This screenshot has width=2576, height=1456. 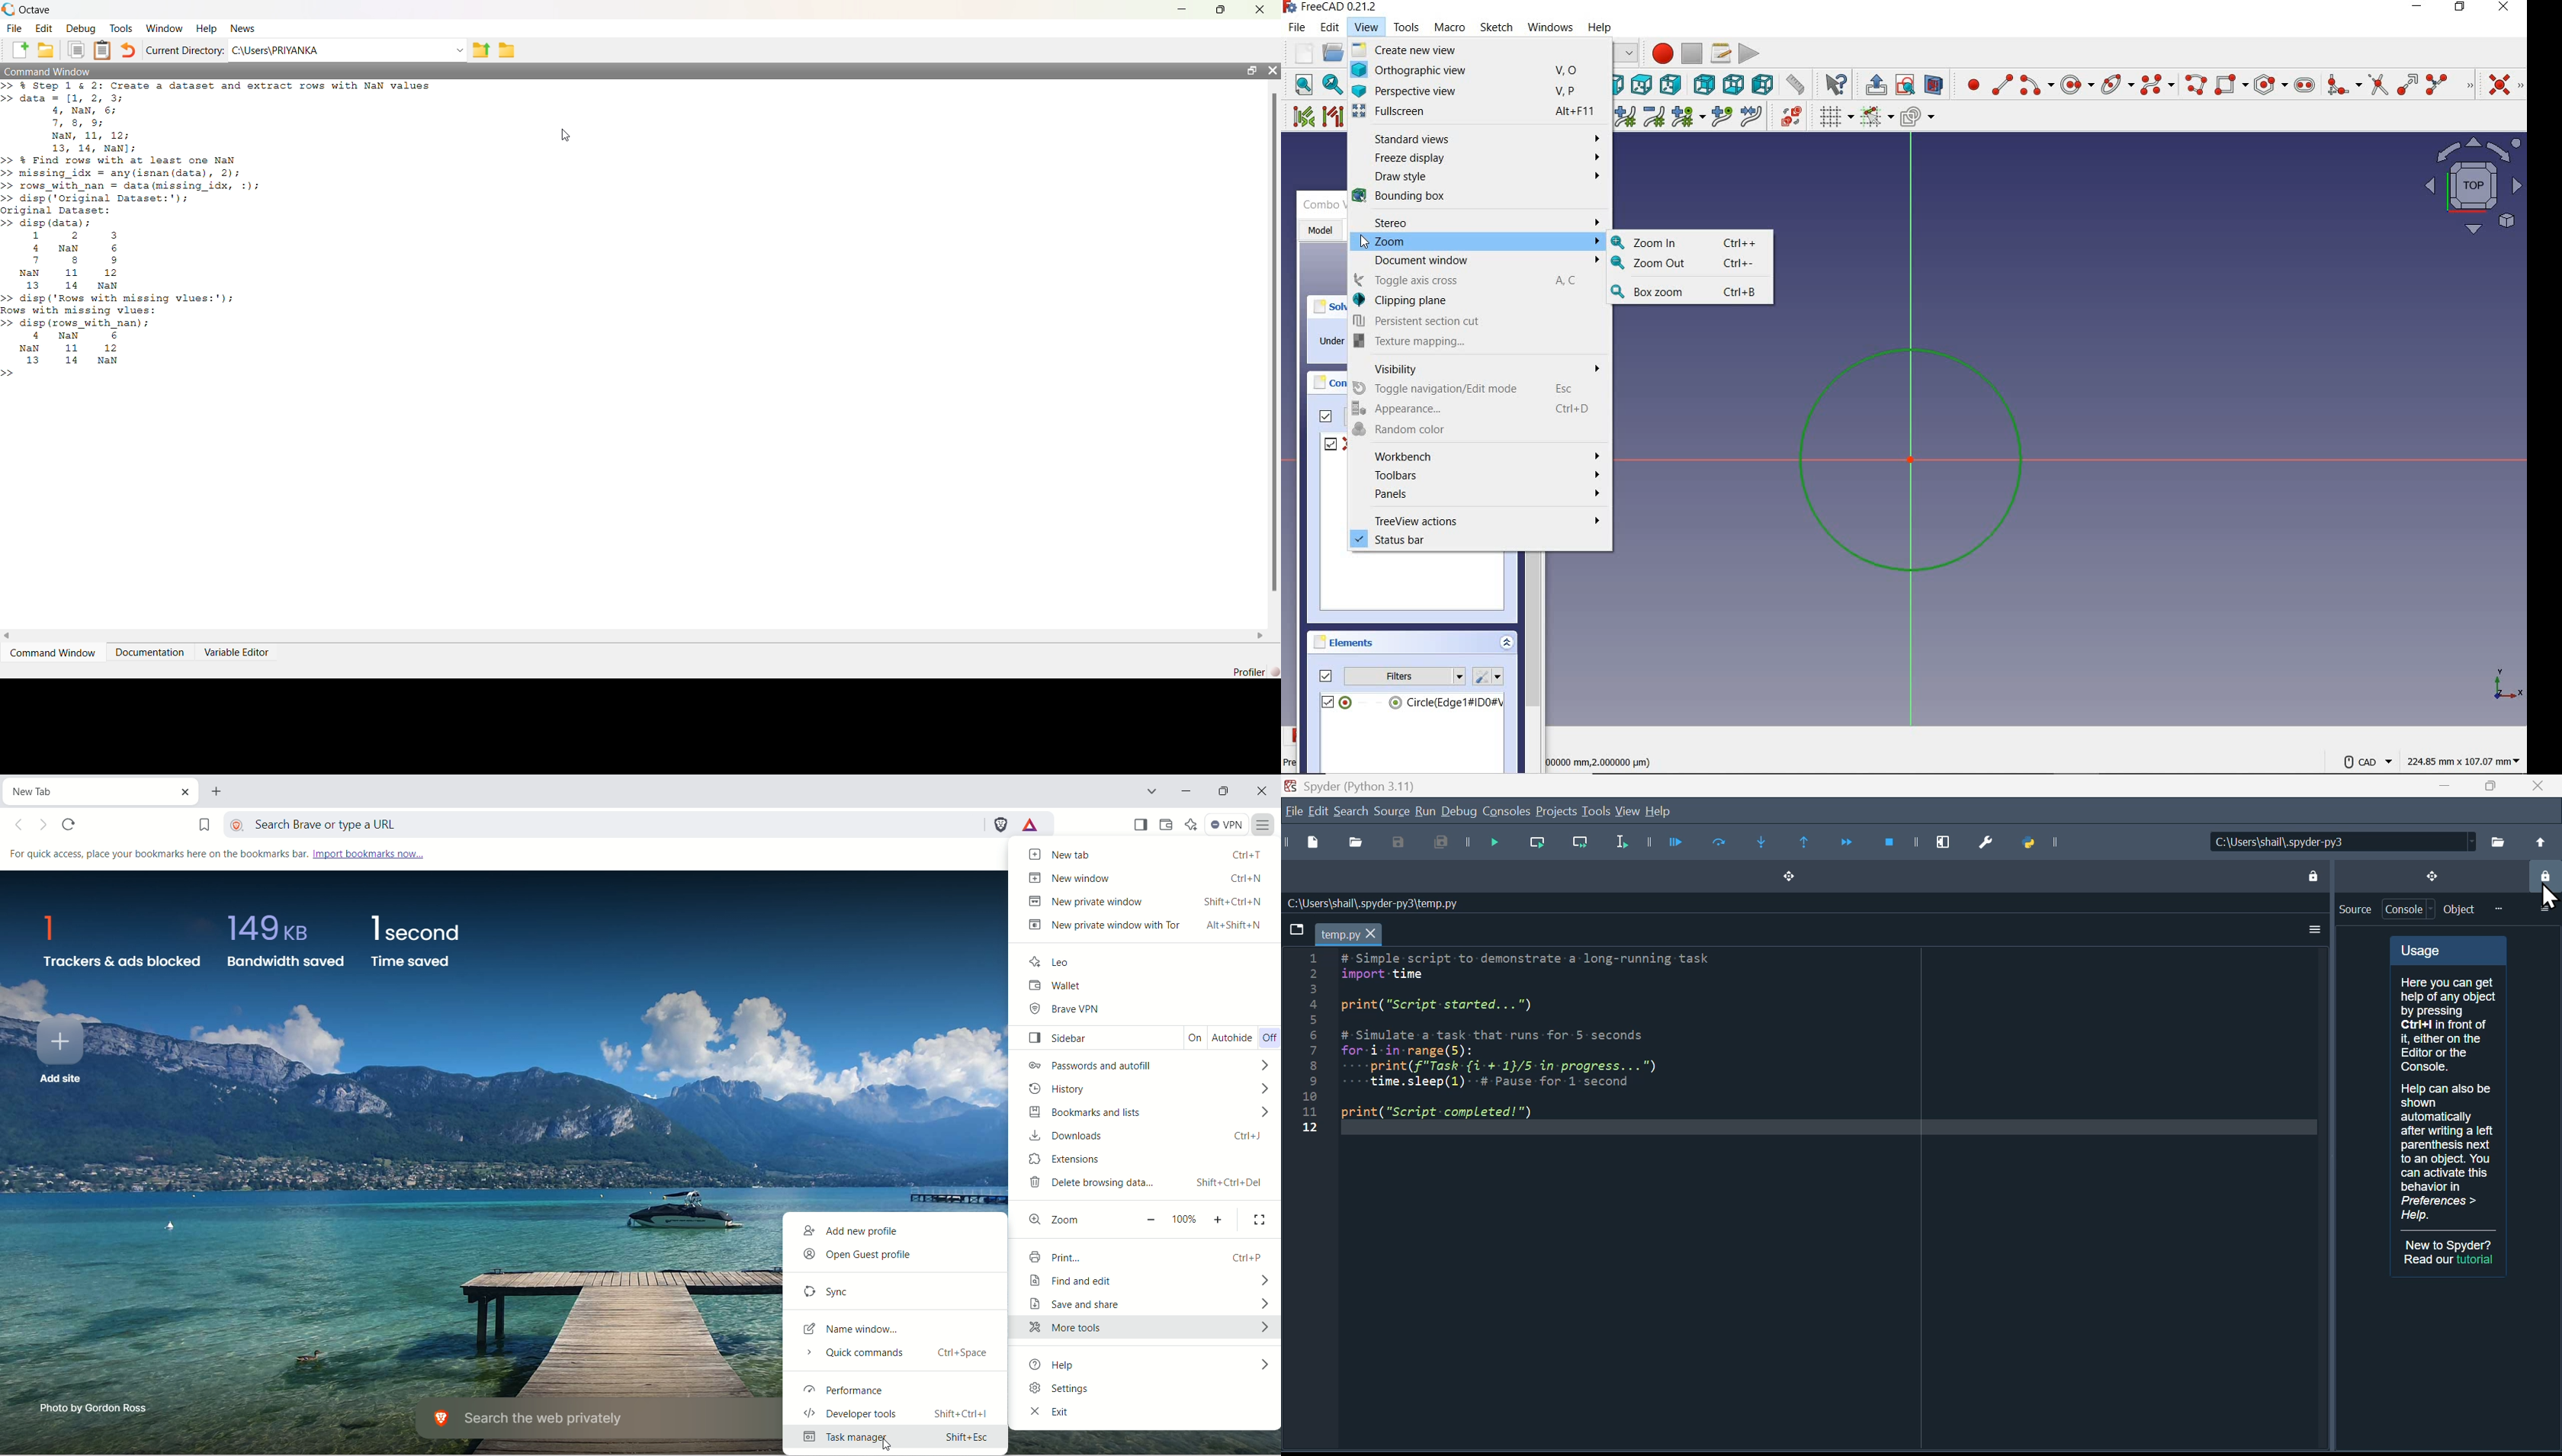 What do you see at coordinates (1300, 52) in the screenshot?
I see `new` at bounding box center [1300, 52].